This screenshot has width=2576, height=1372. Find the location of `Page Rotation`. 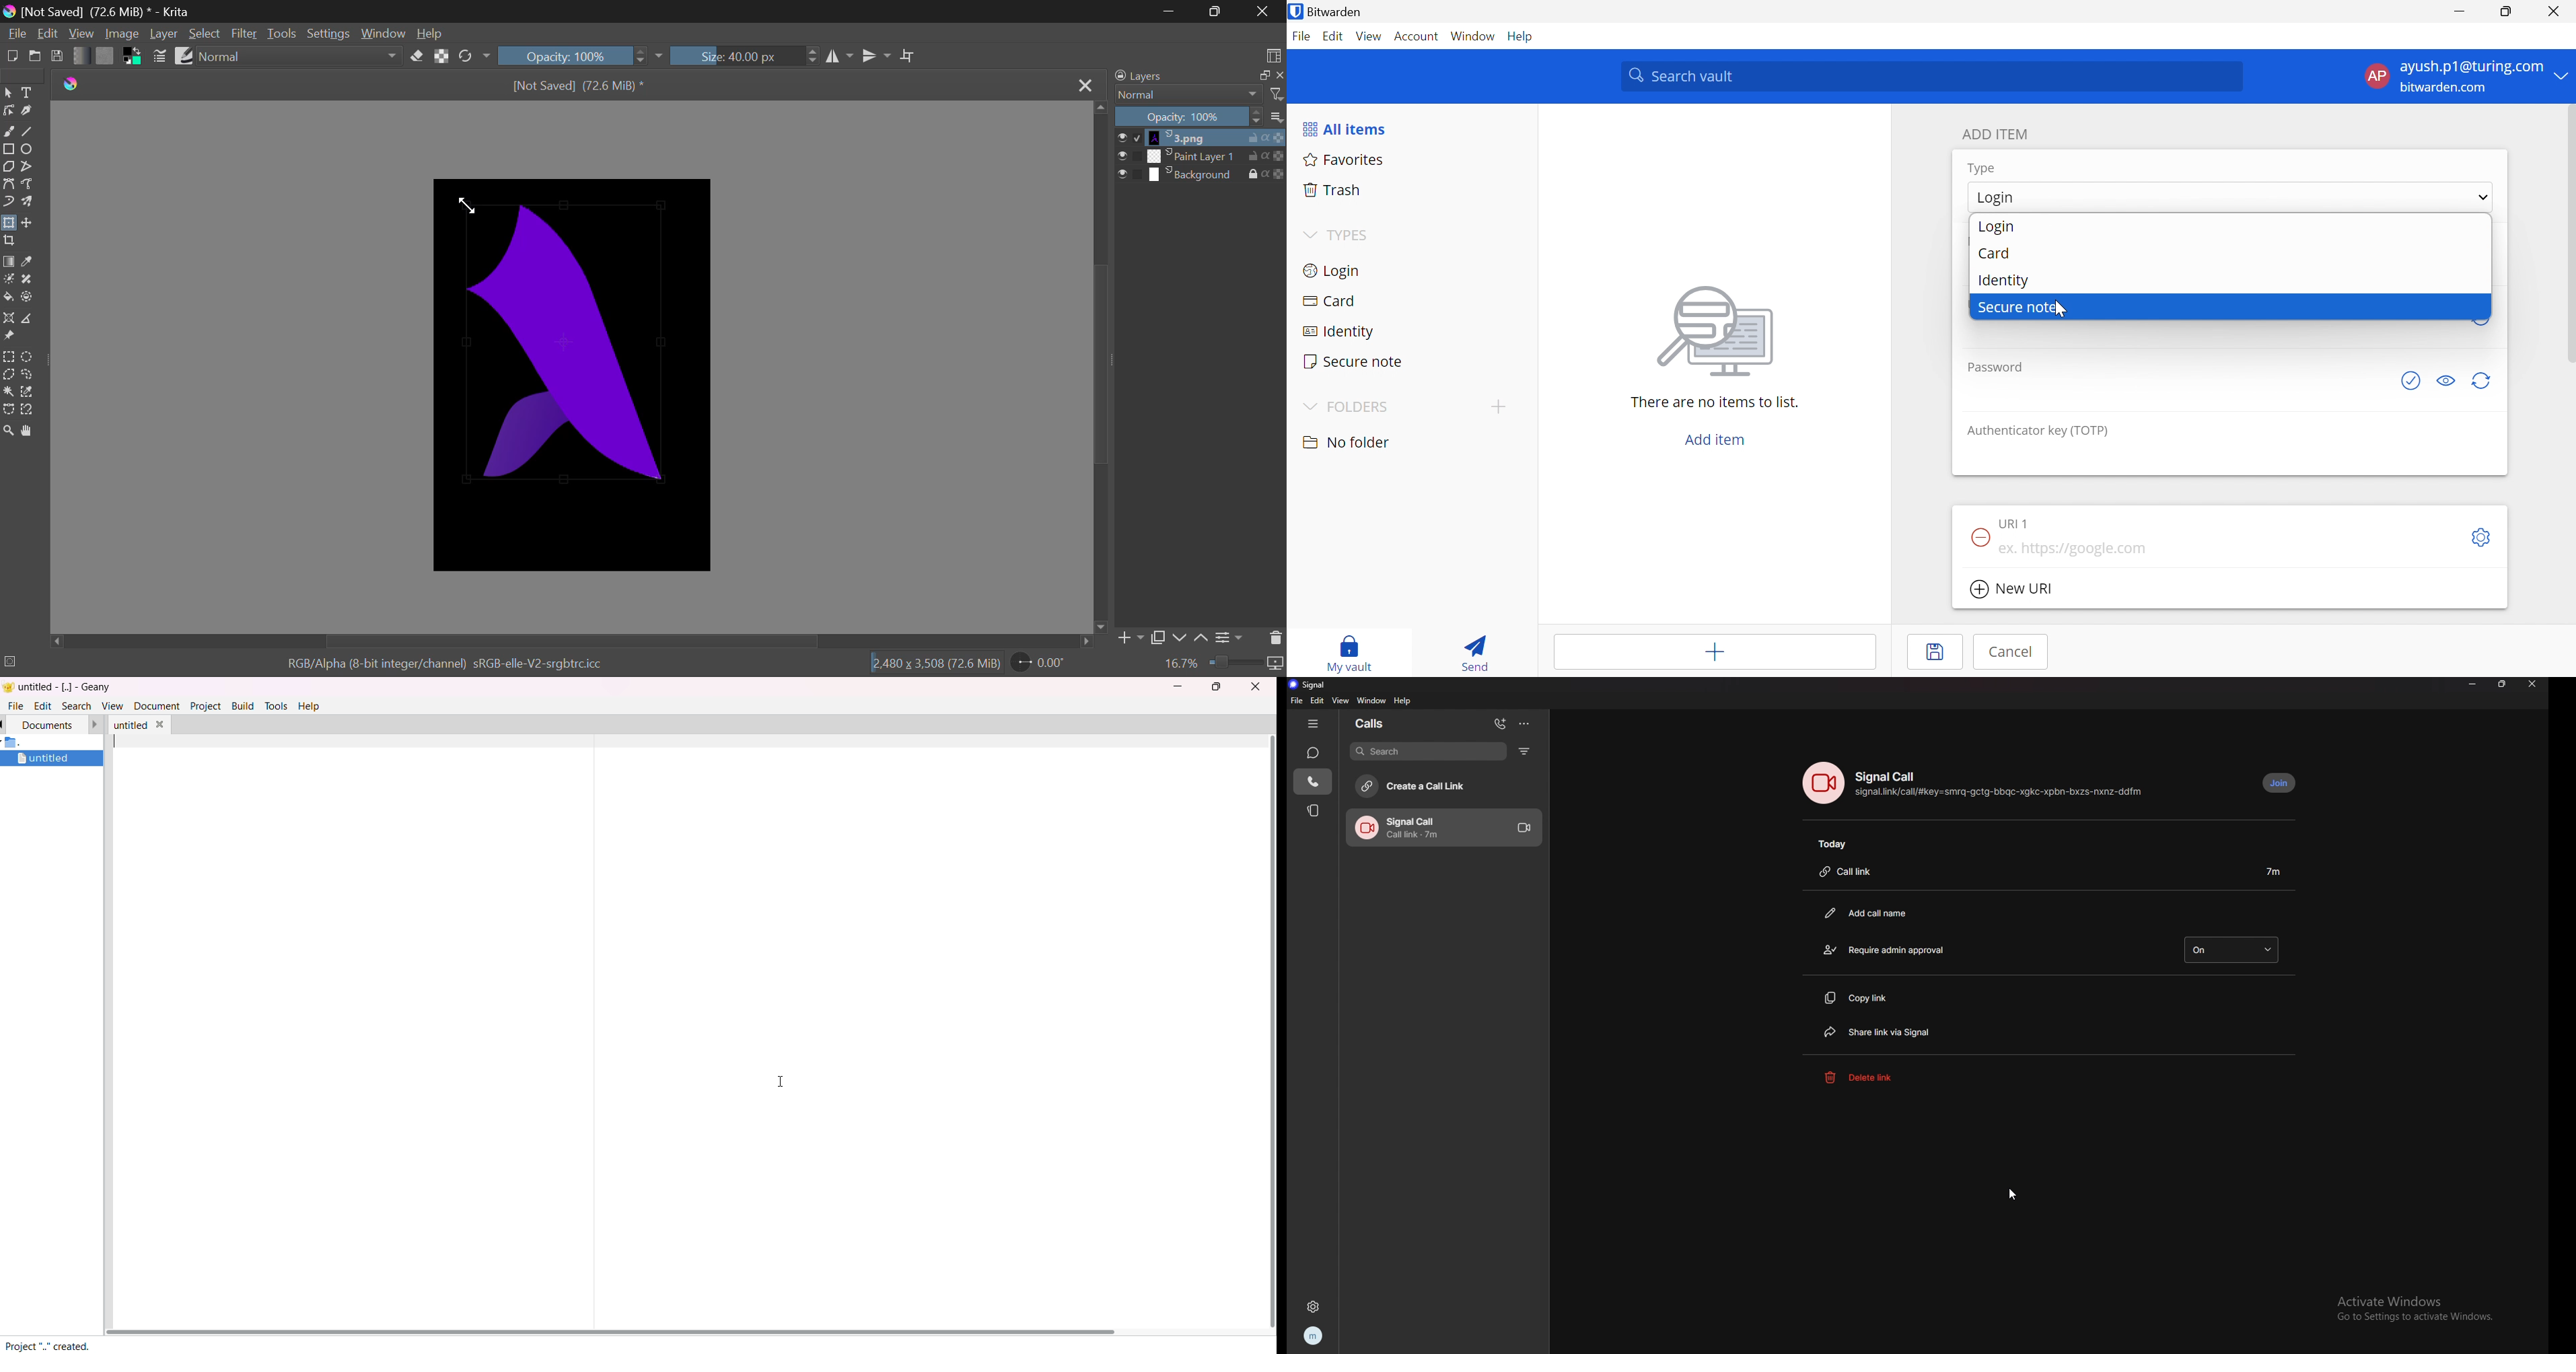

Page Rotation is located at coordinates (1047, 663).